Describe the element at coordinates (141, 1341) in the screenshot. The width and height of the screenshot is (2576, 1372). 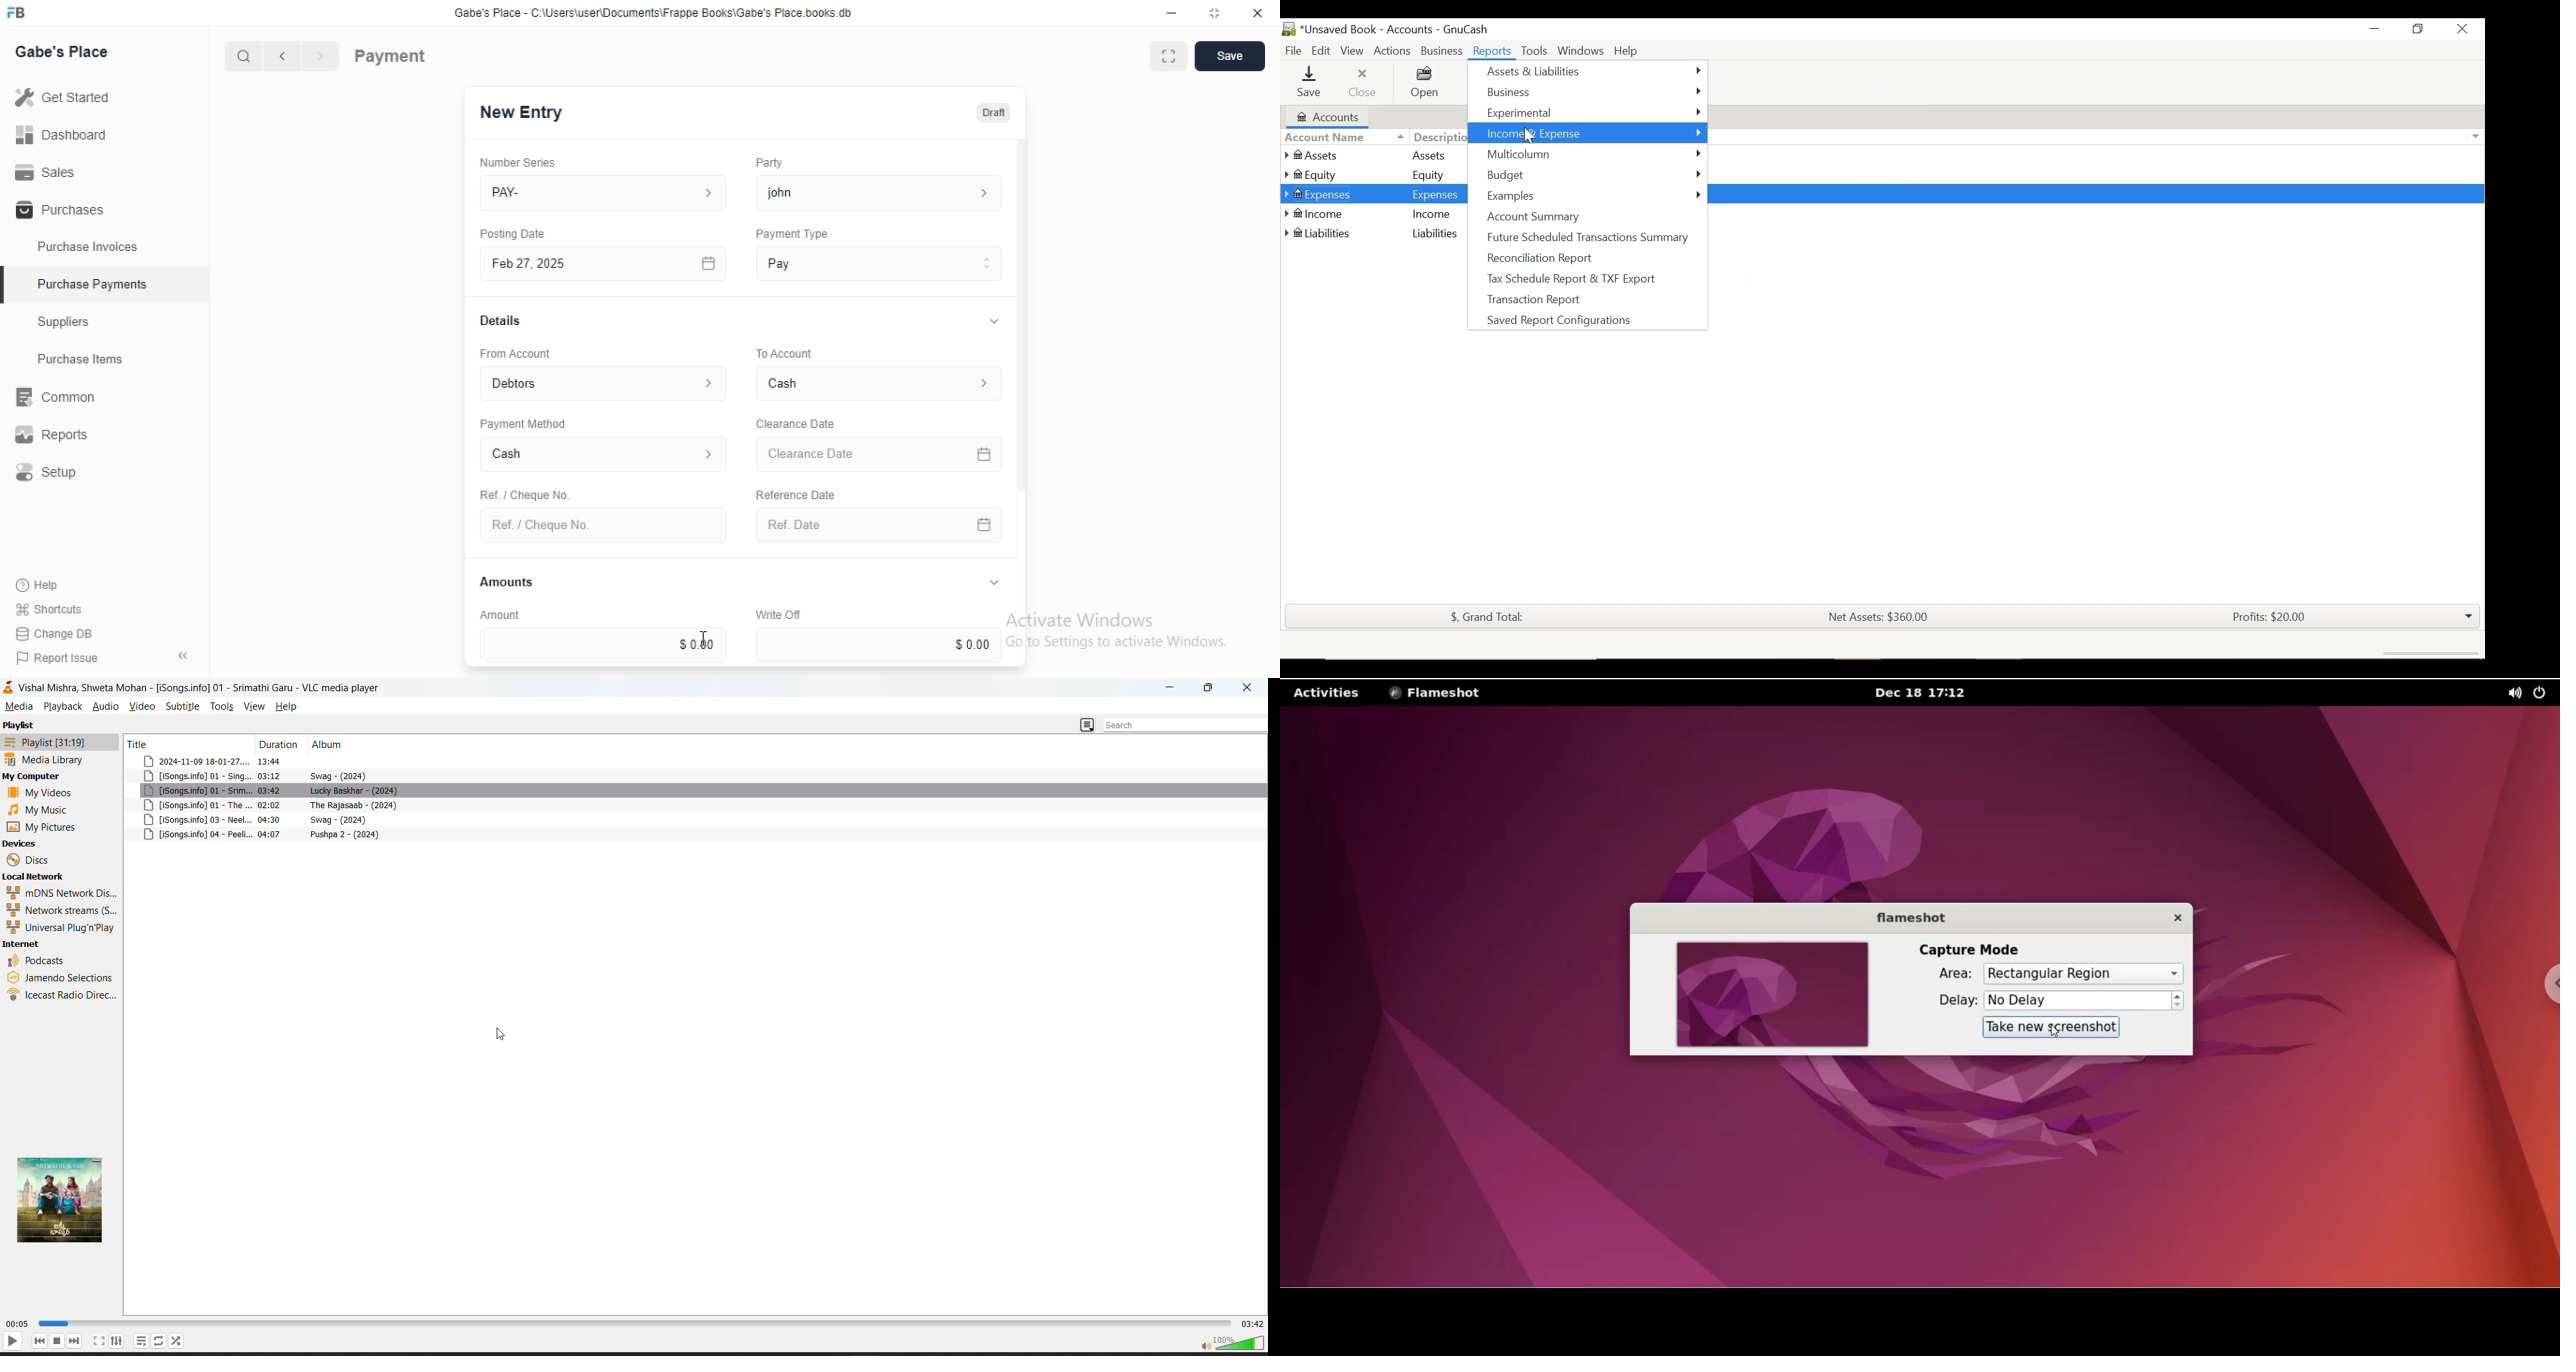
I see `loop` at that location.